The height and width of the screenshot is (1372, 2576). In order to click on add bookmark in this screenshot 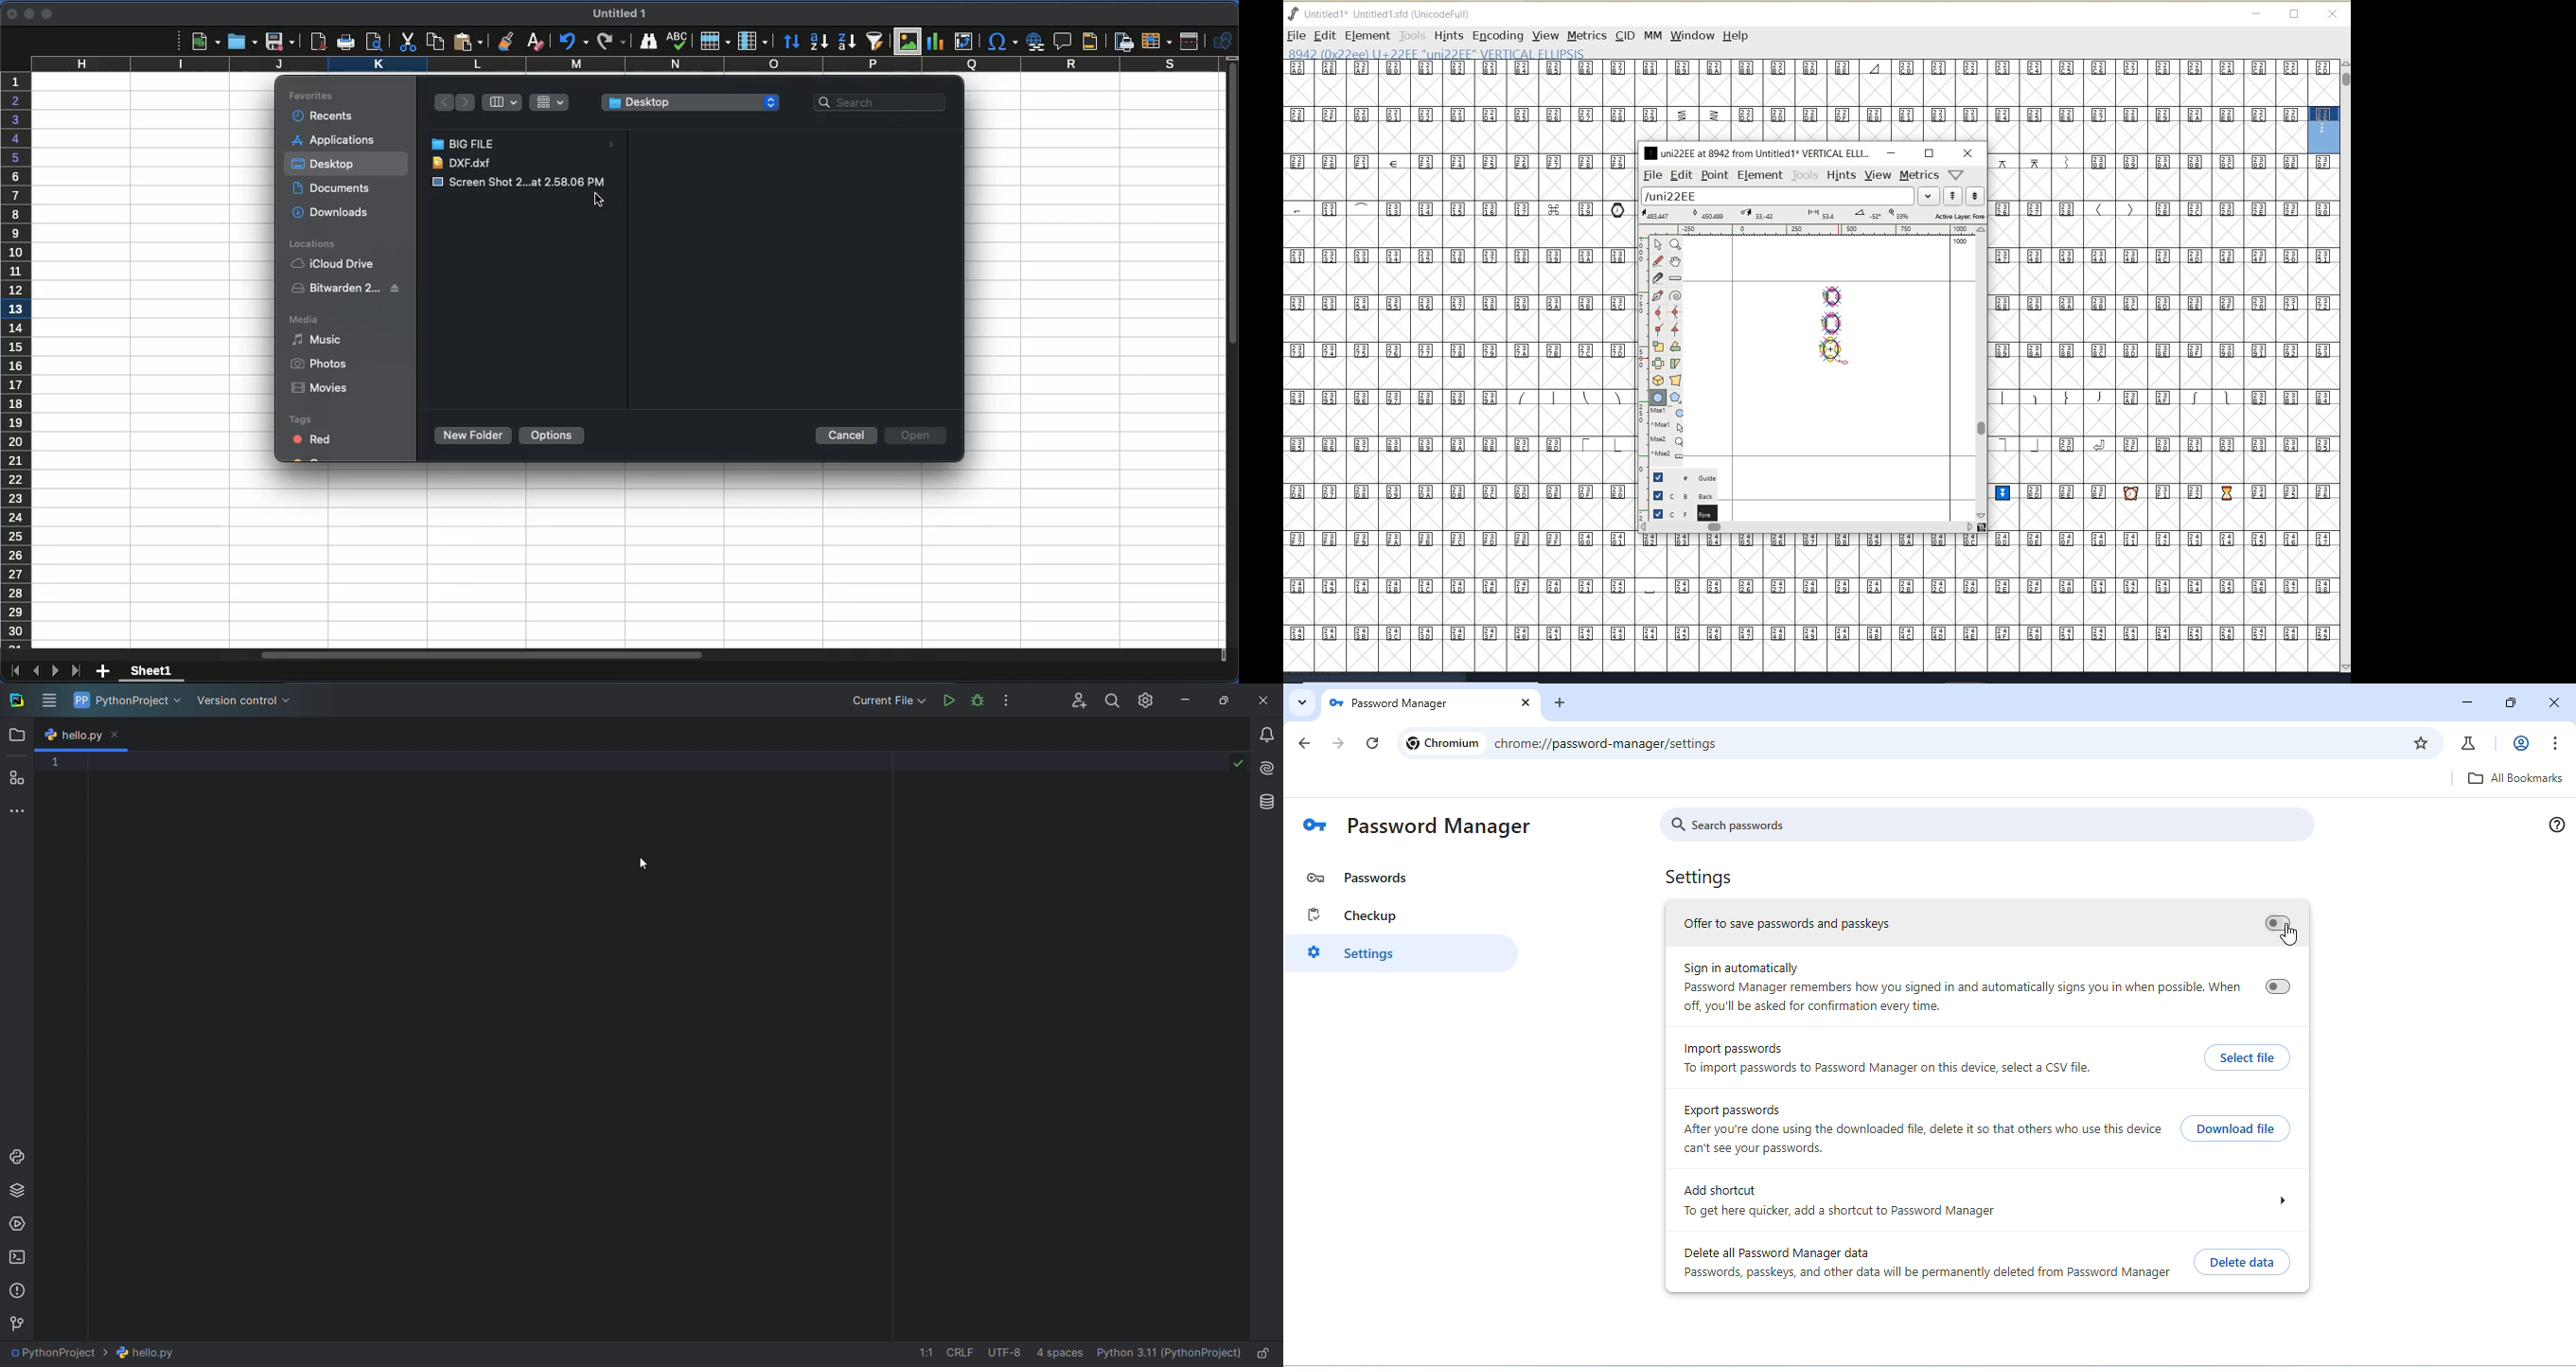, I will do `click(2423, 741)`.